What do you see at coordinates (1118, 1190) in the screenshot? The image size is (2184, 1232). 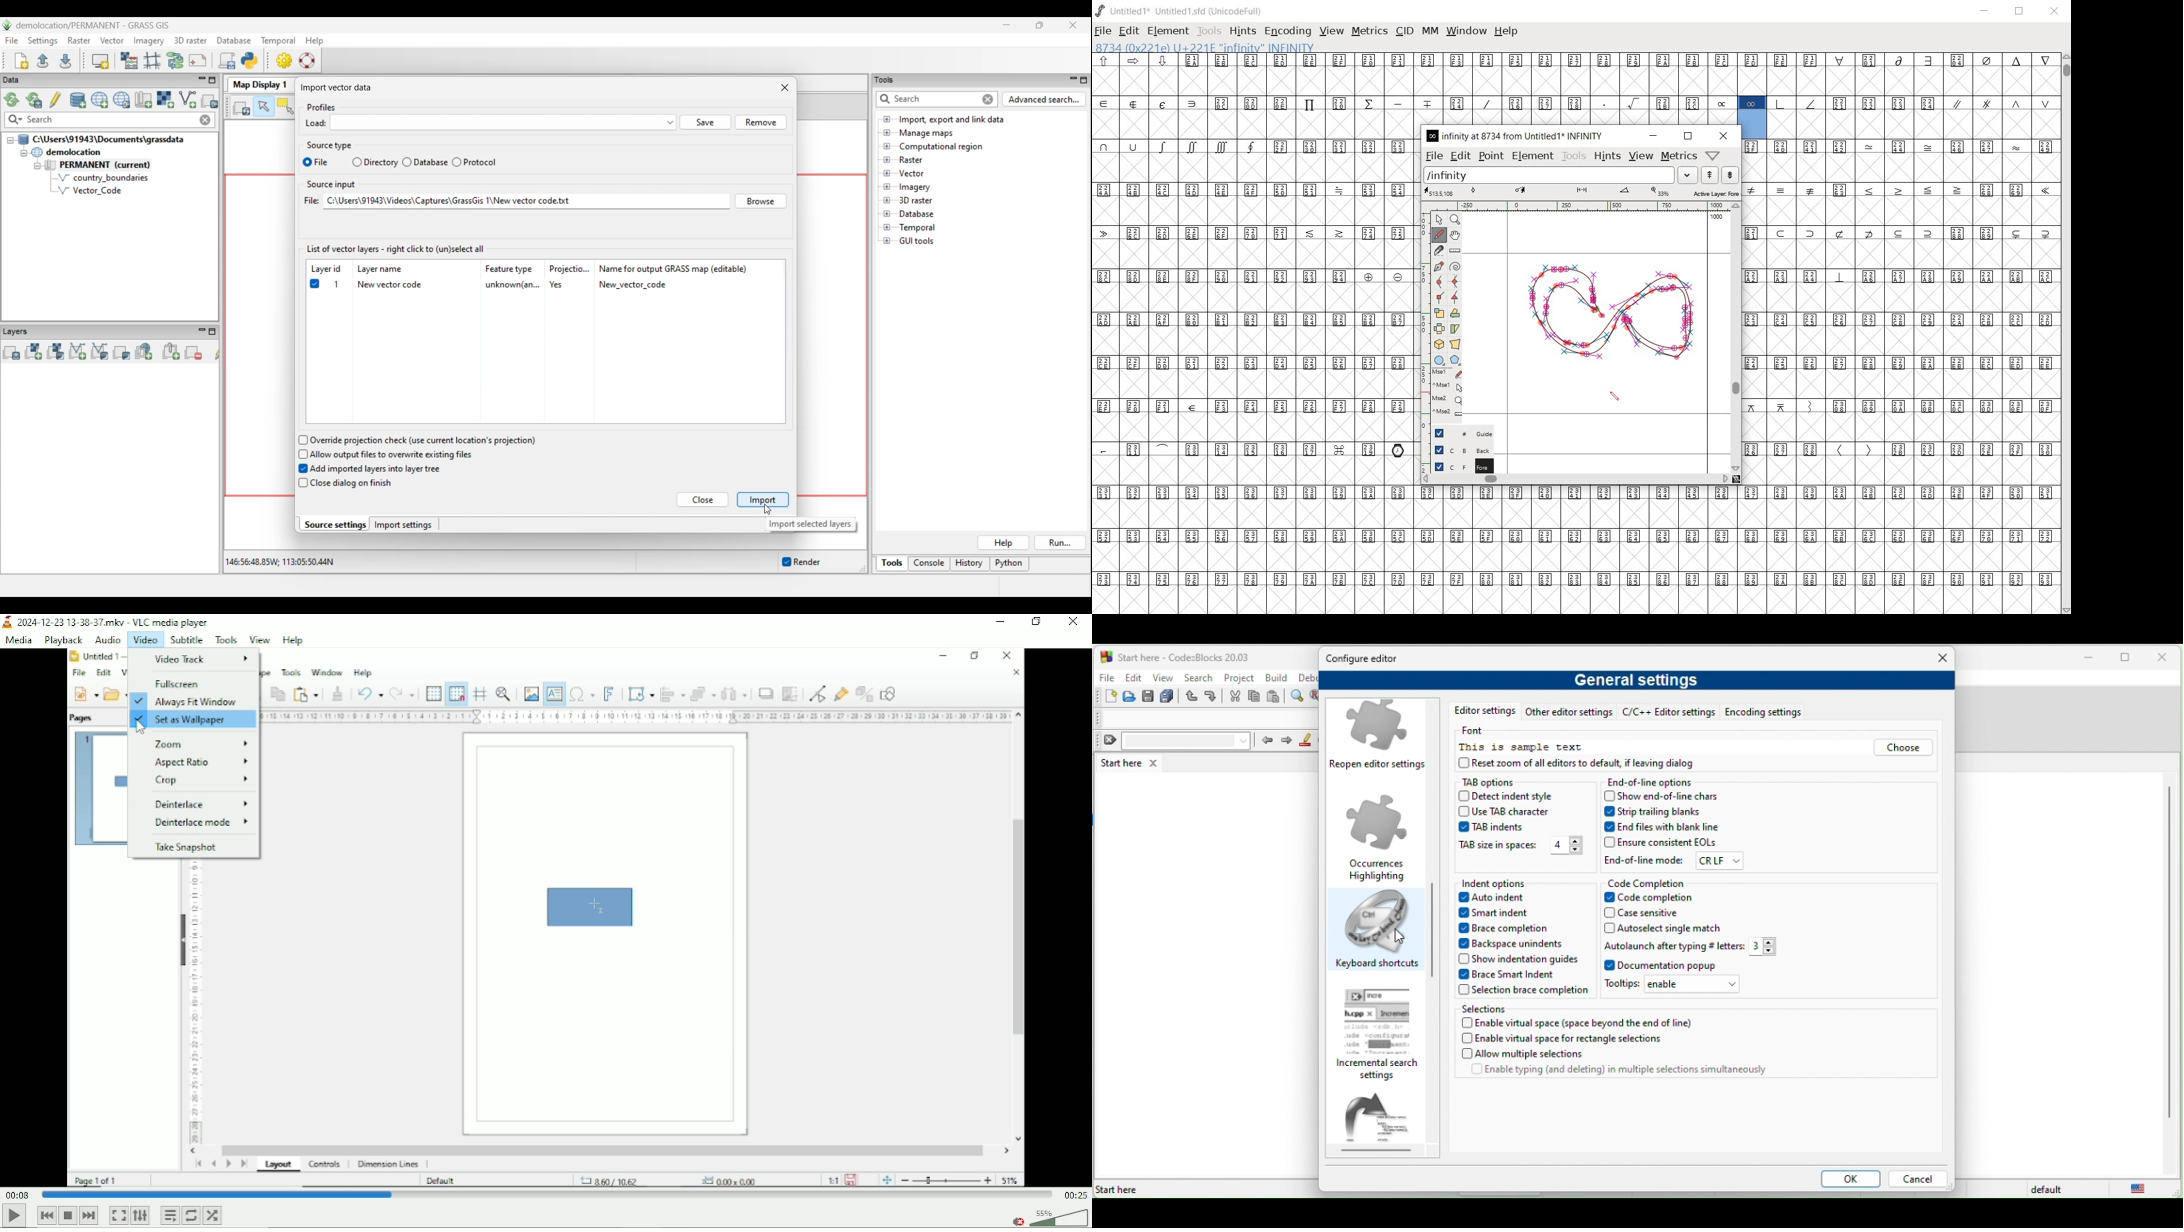 I see `Start here` at bounding box center [1118, 1190].